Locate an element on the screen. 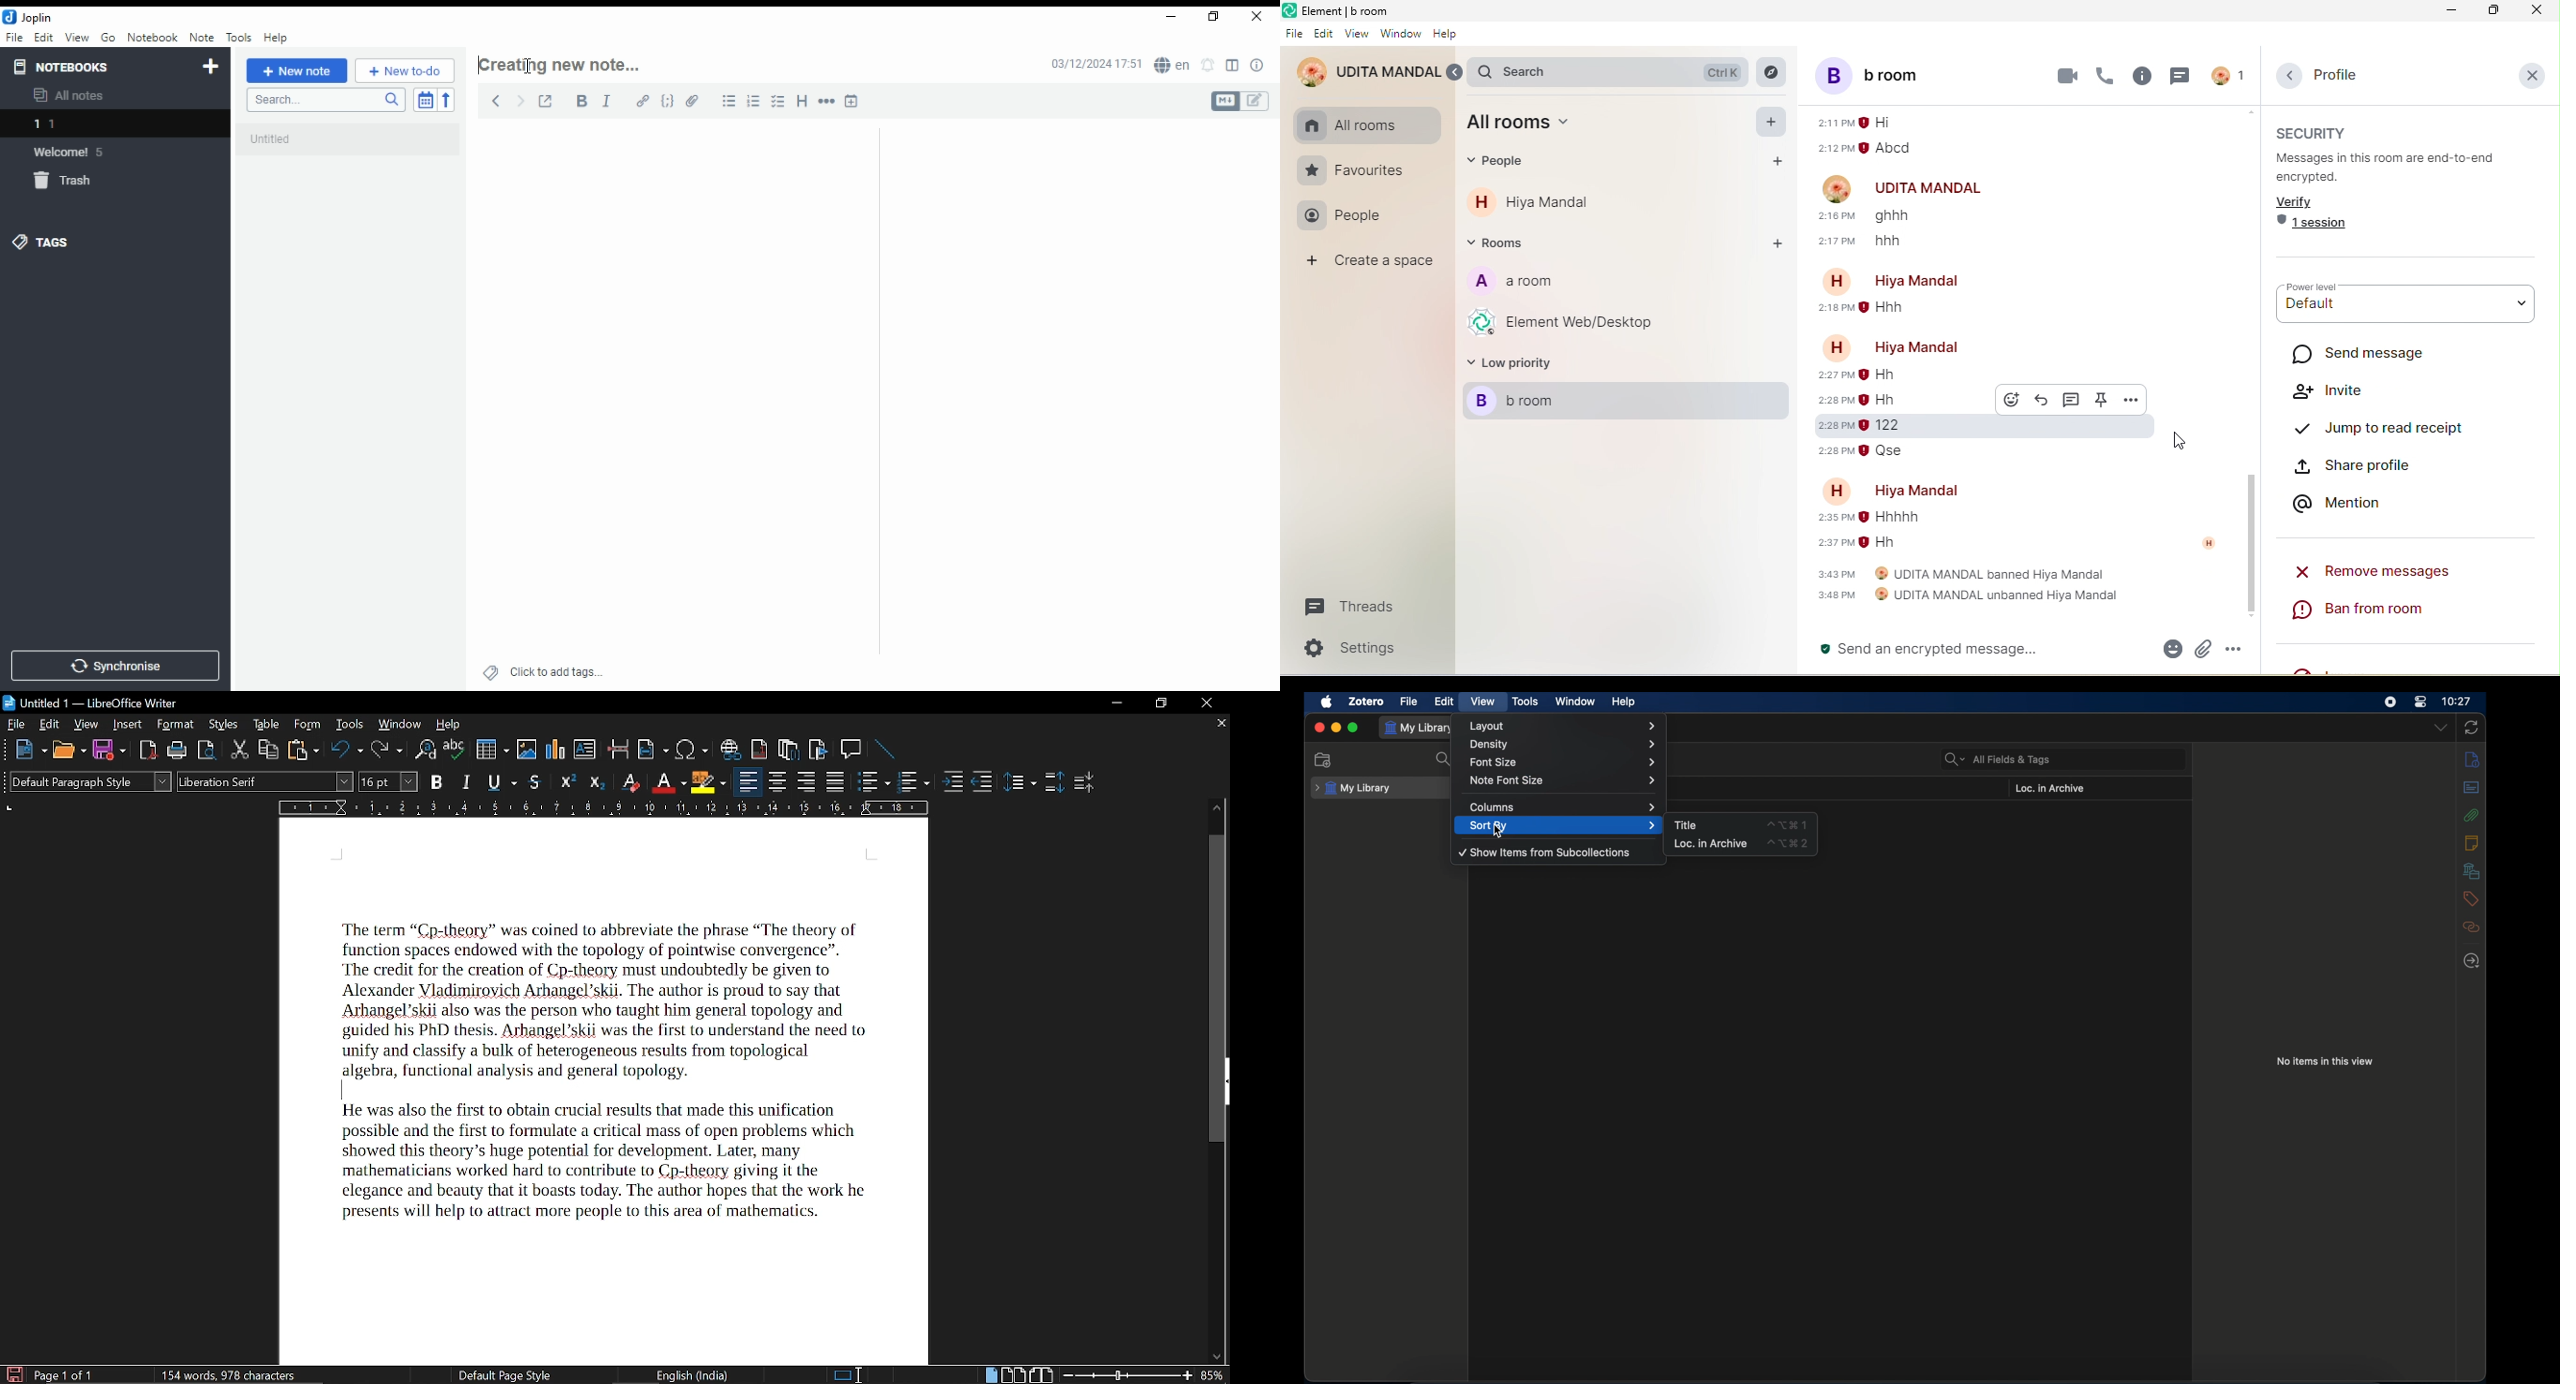 This screenshot has width=2576, height=1400. density is located at coordinates (1562, 744).